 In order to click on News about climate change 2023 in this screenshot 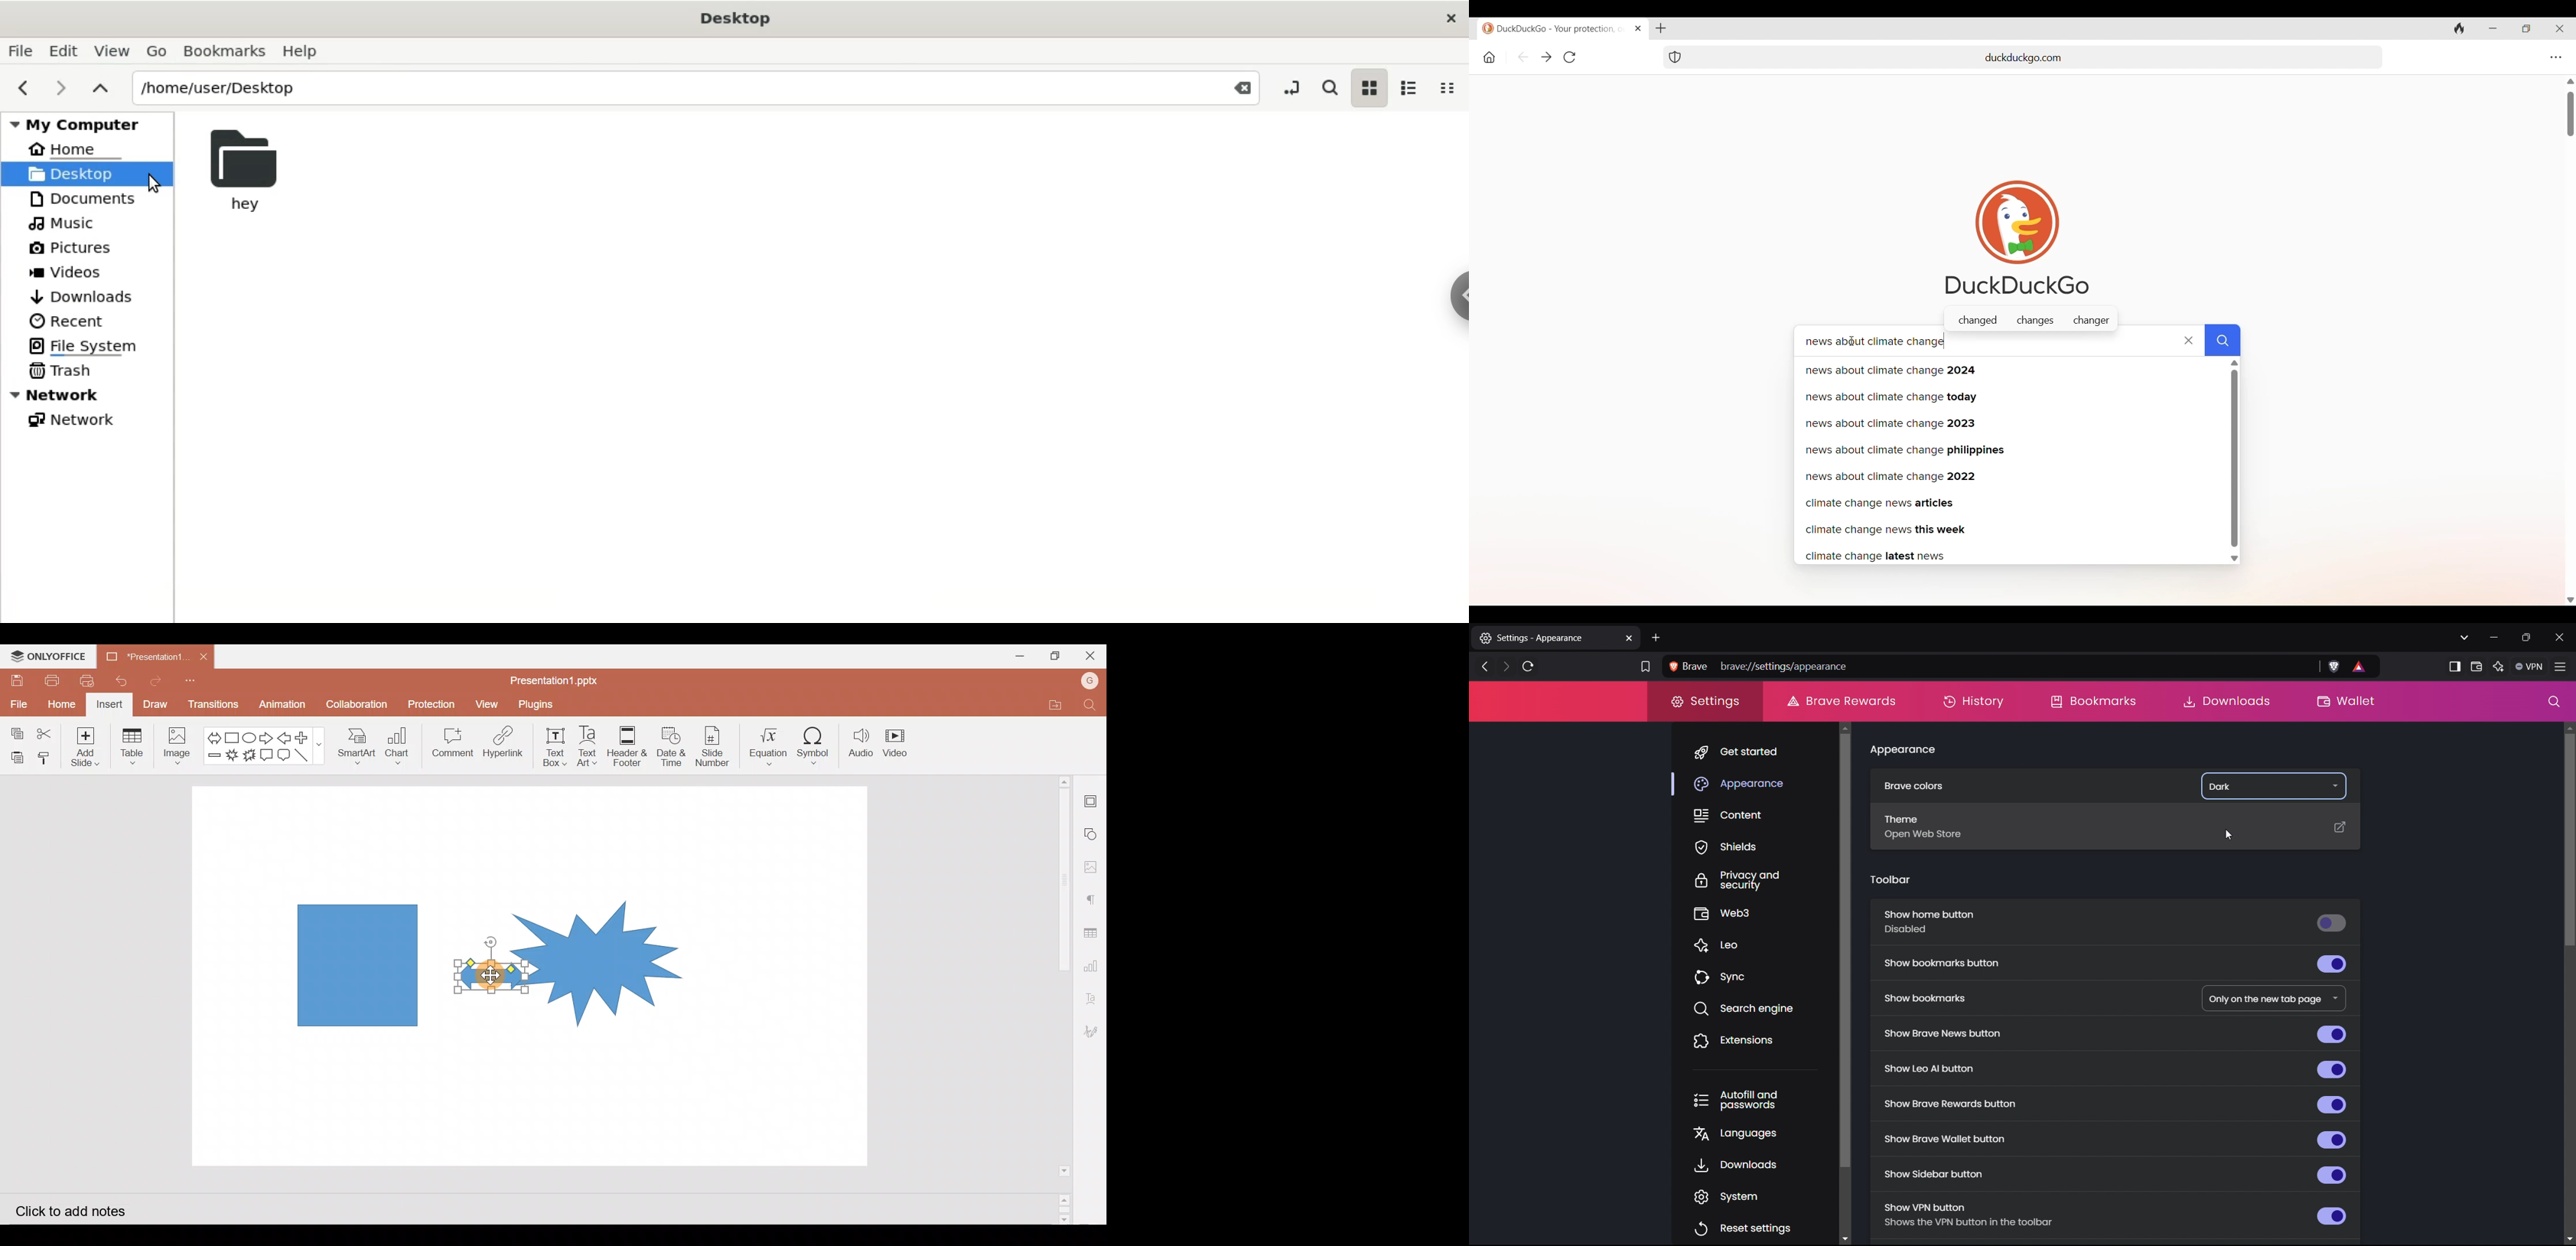, I will do `click(2010, 422)`.